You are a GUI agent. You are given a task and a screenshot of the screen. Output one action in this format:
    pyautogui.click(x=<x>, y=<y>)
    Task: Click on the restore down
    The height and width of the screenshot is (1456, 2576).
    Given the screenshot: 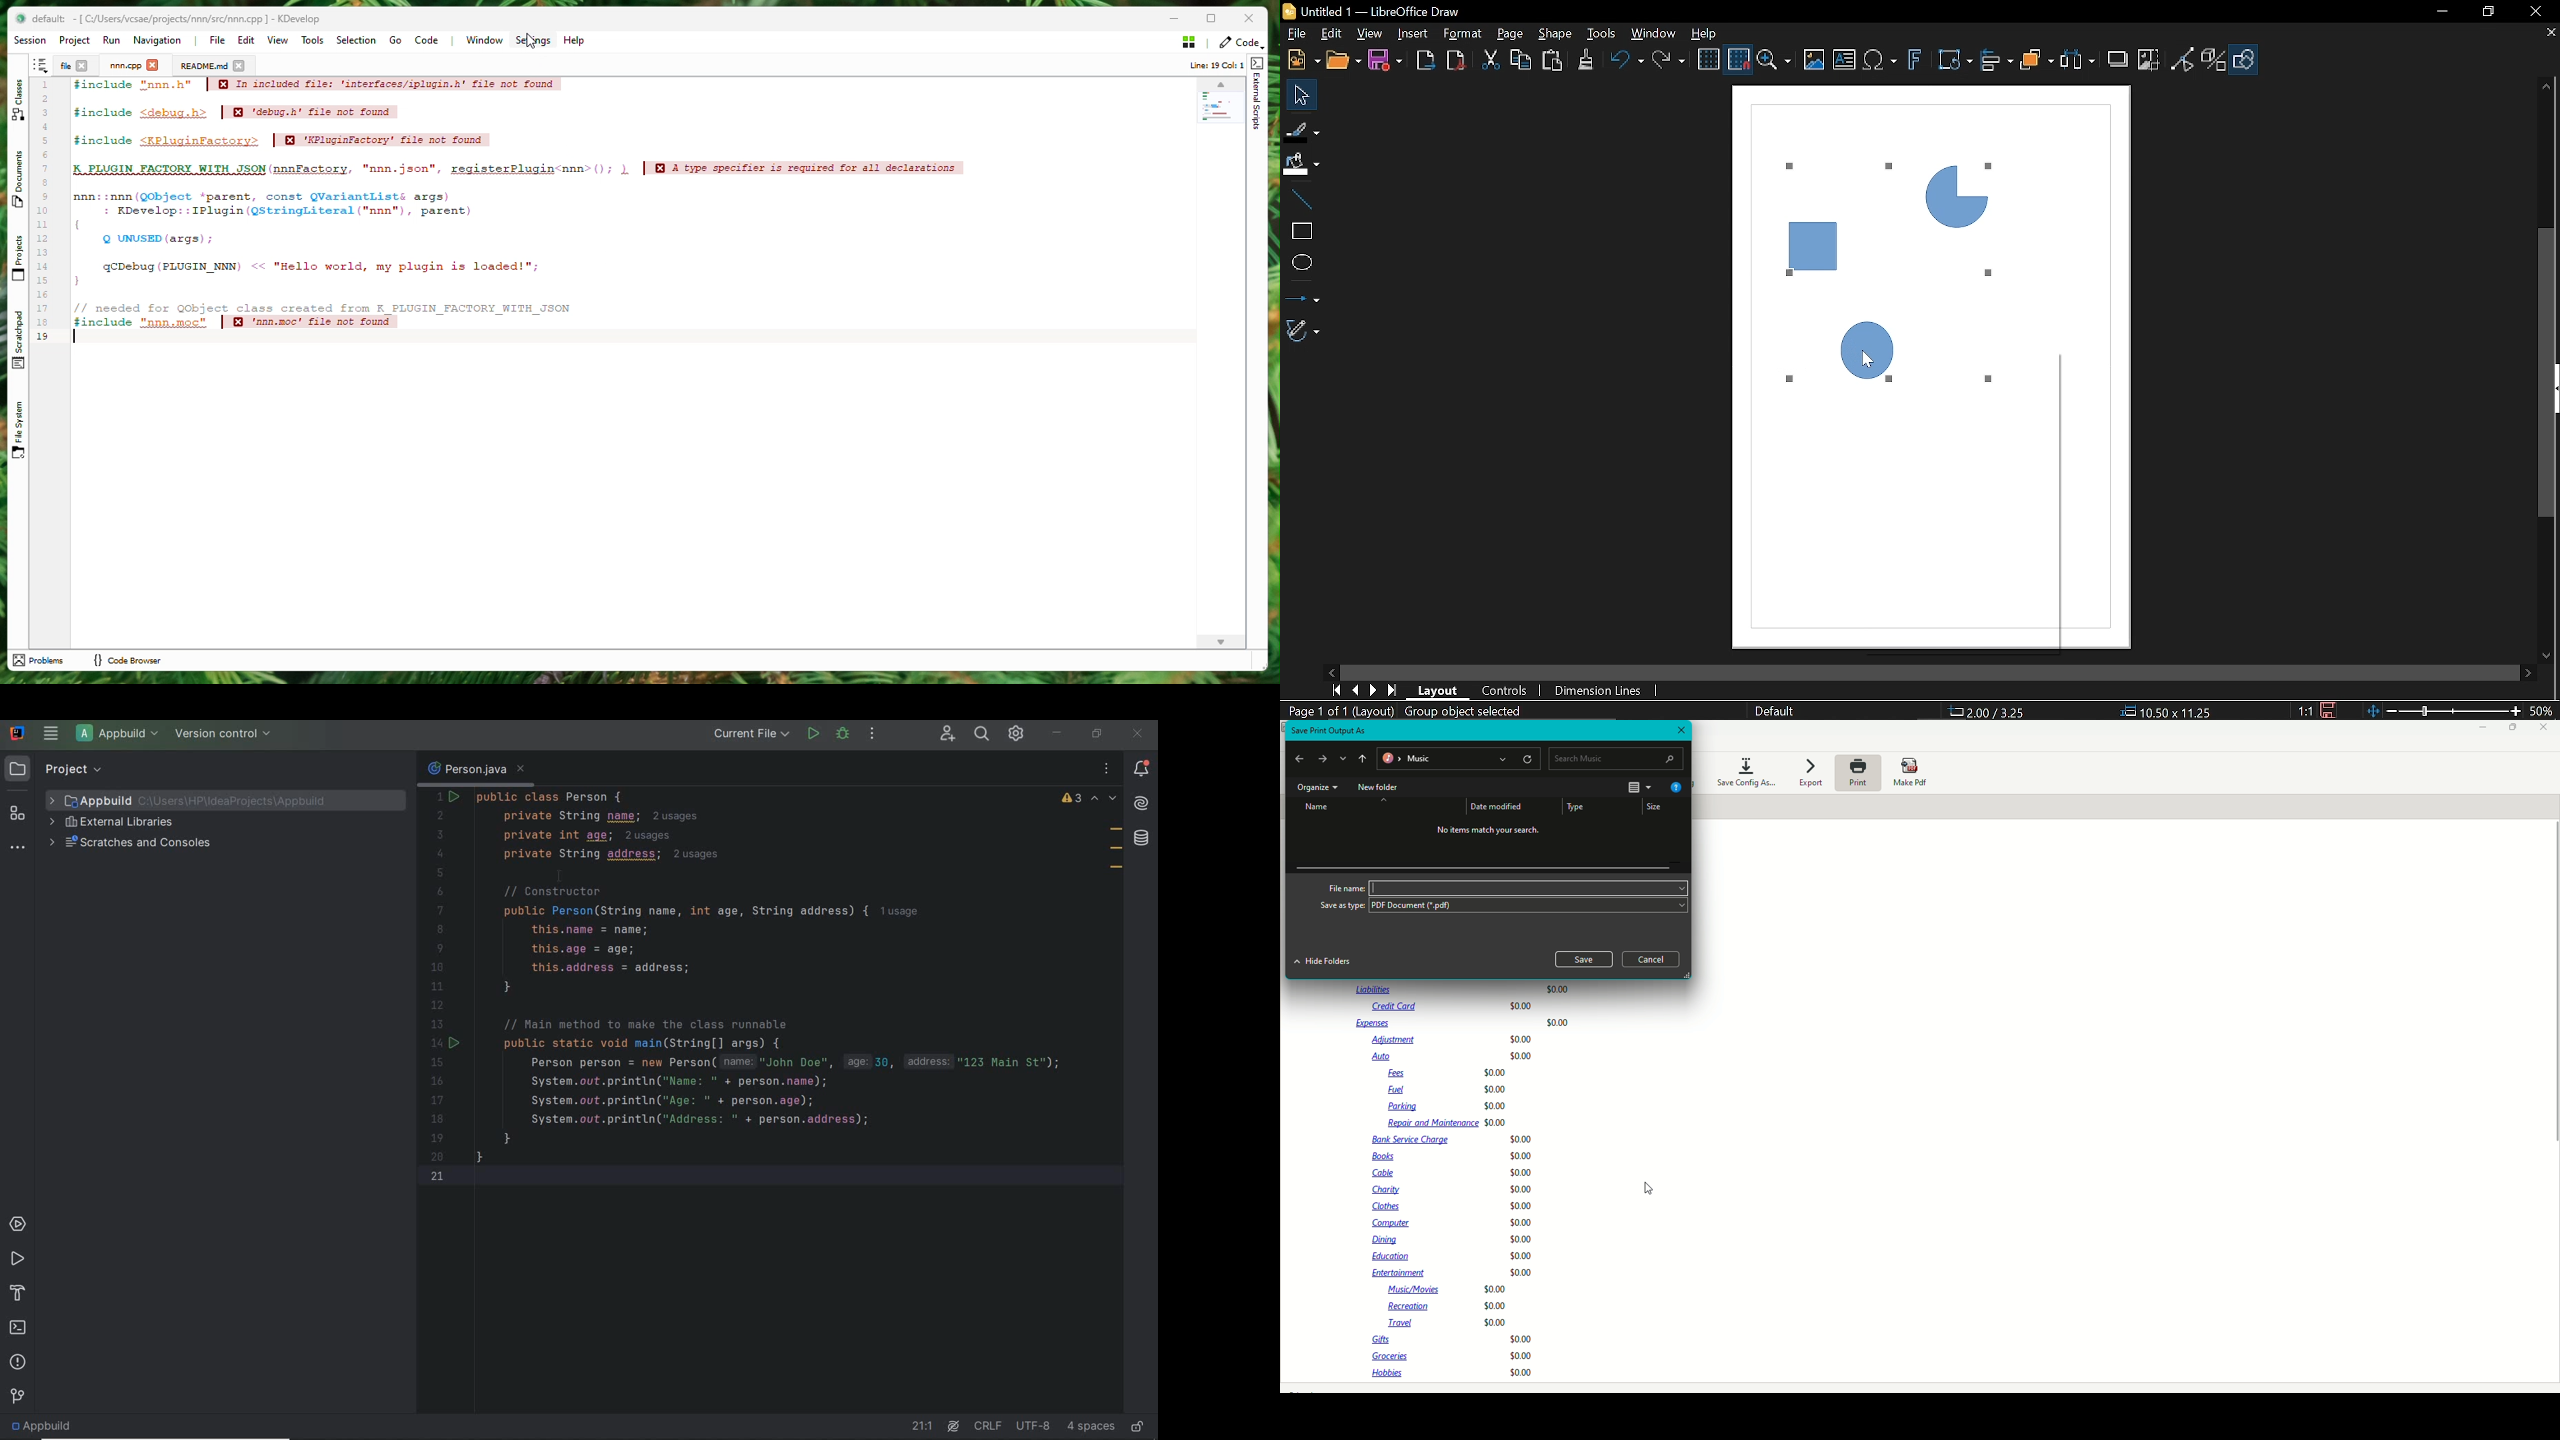 What is the action you would take?
    pyautogui.click(x=2485, y=13)
    